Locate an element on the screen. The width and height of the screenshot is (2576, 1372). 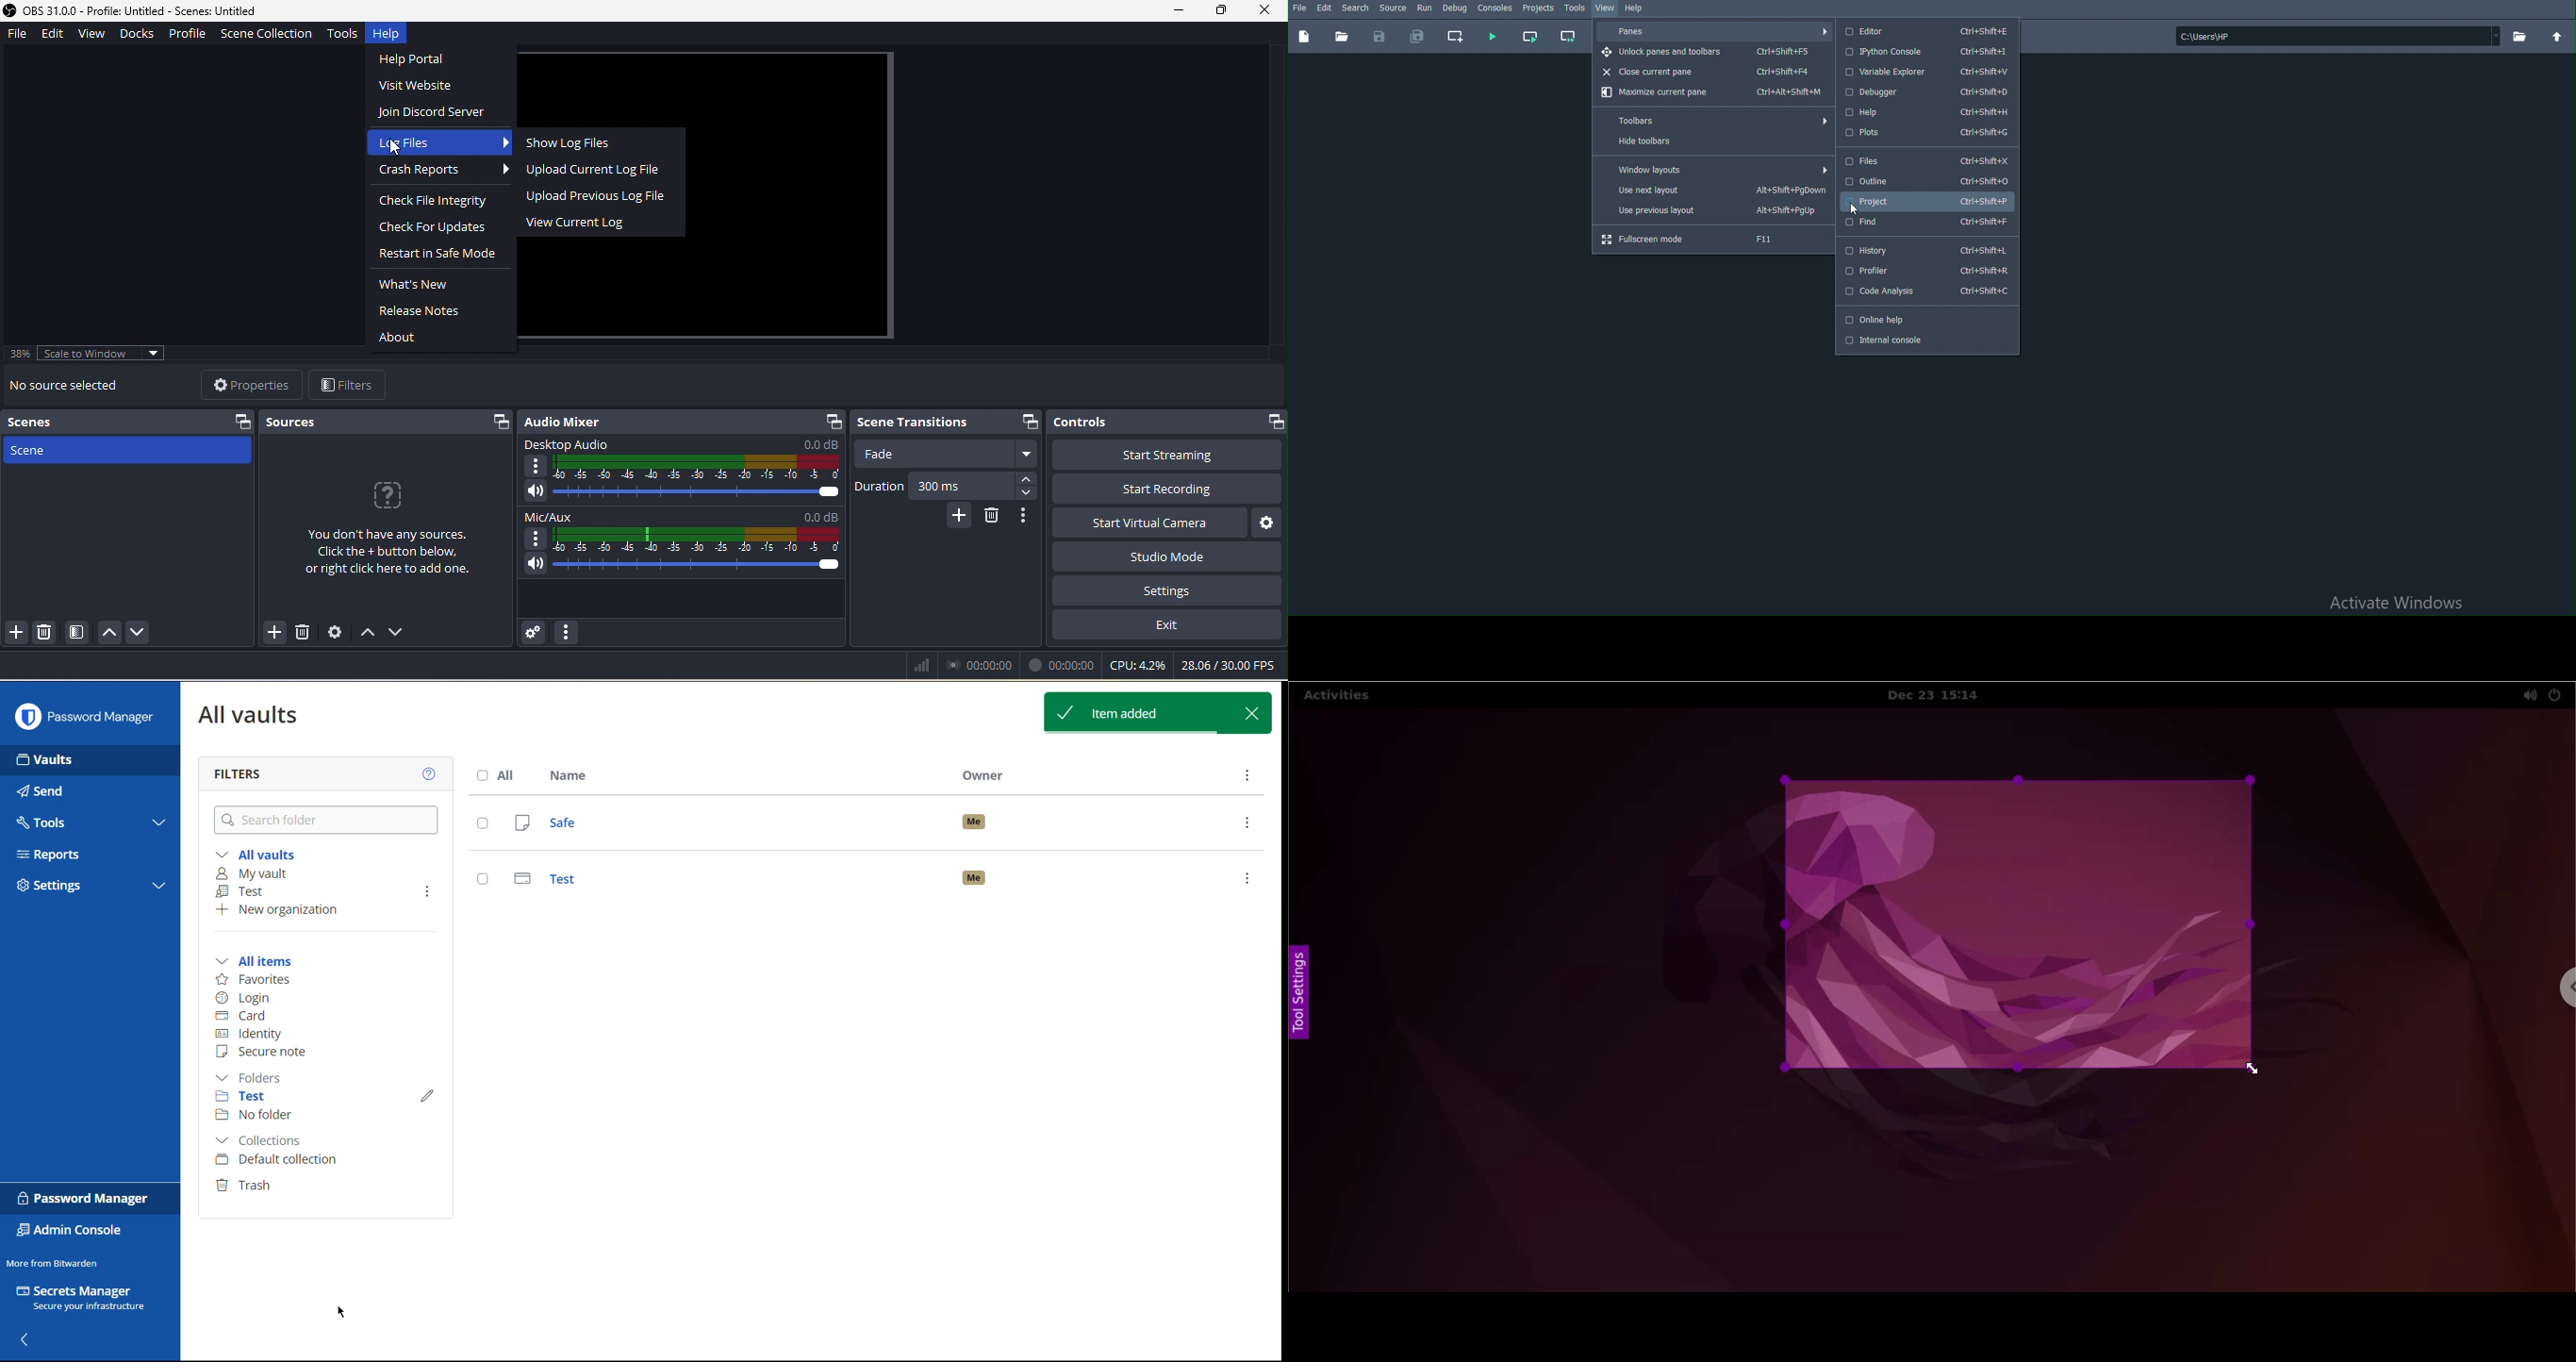
Toolbars is located at coordinates (1712, 120).